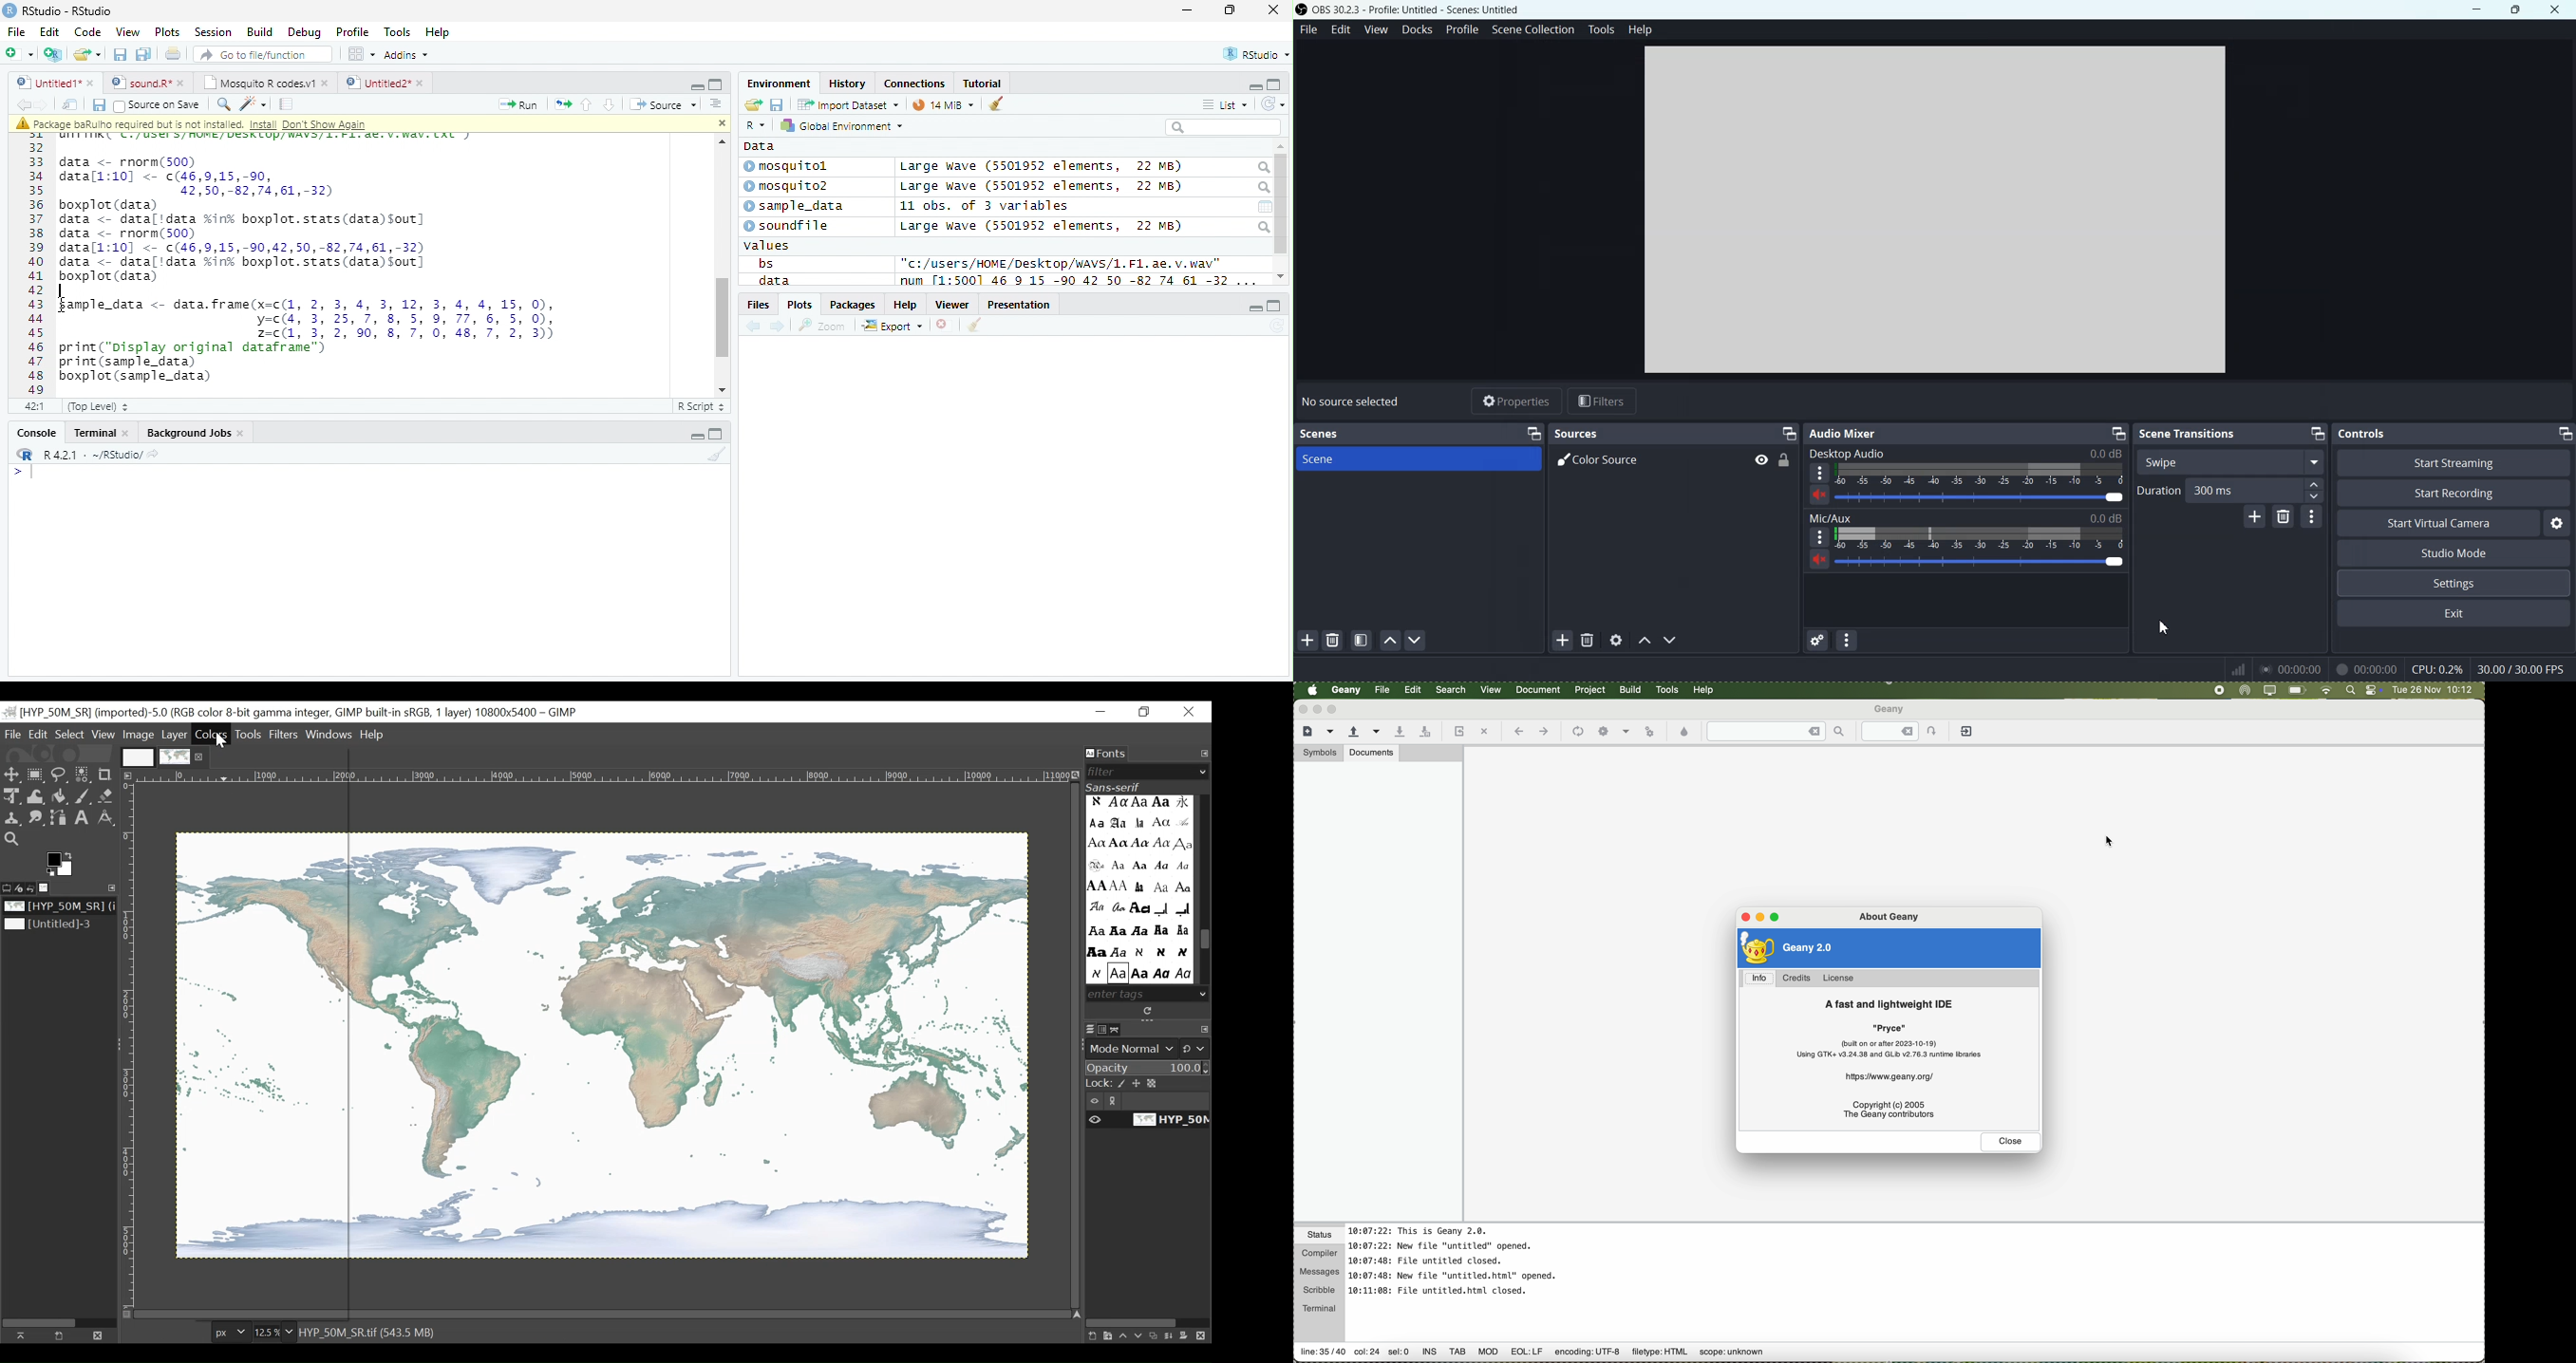 The height and width of the screenshot is (1372, 2576). Describe the element at coordinates (767, 246) in the screenshot. I see `values` at that location.